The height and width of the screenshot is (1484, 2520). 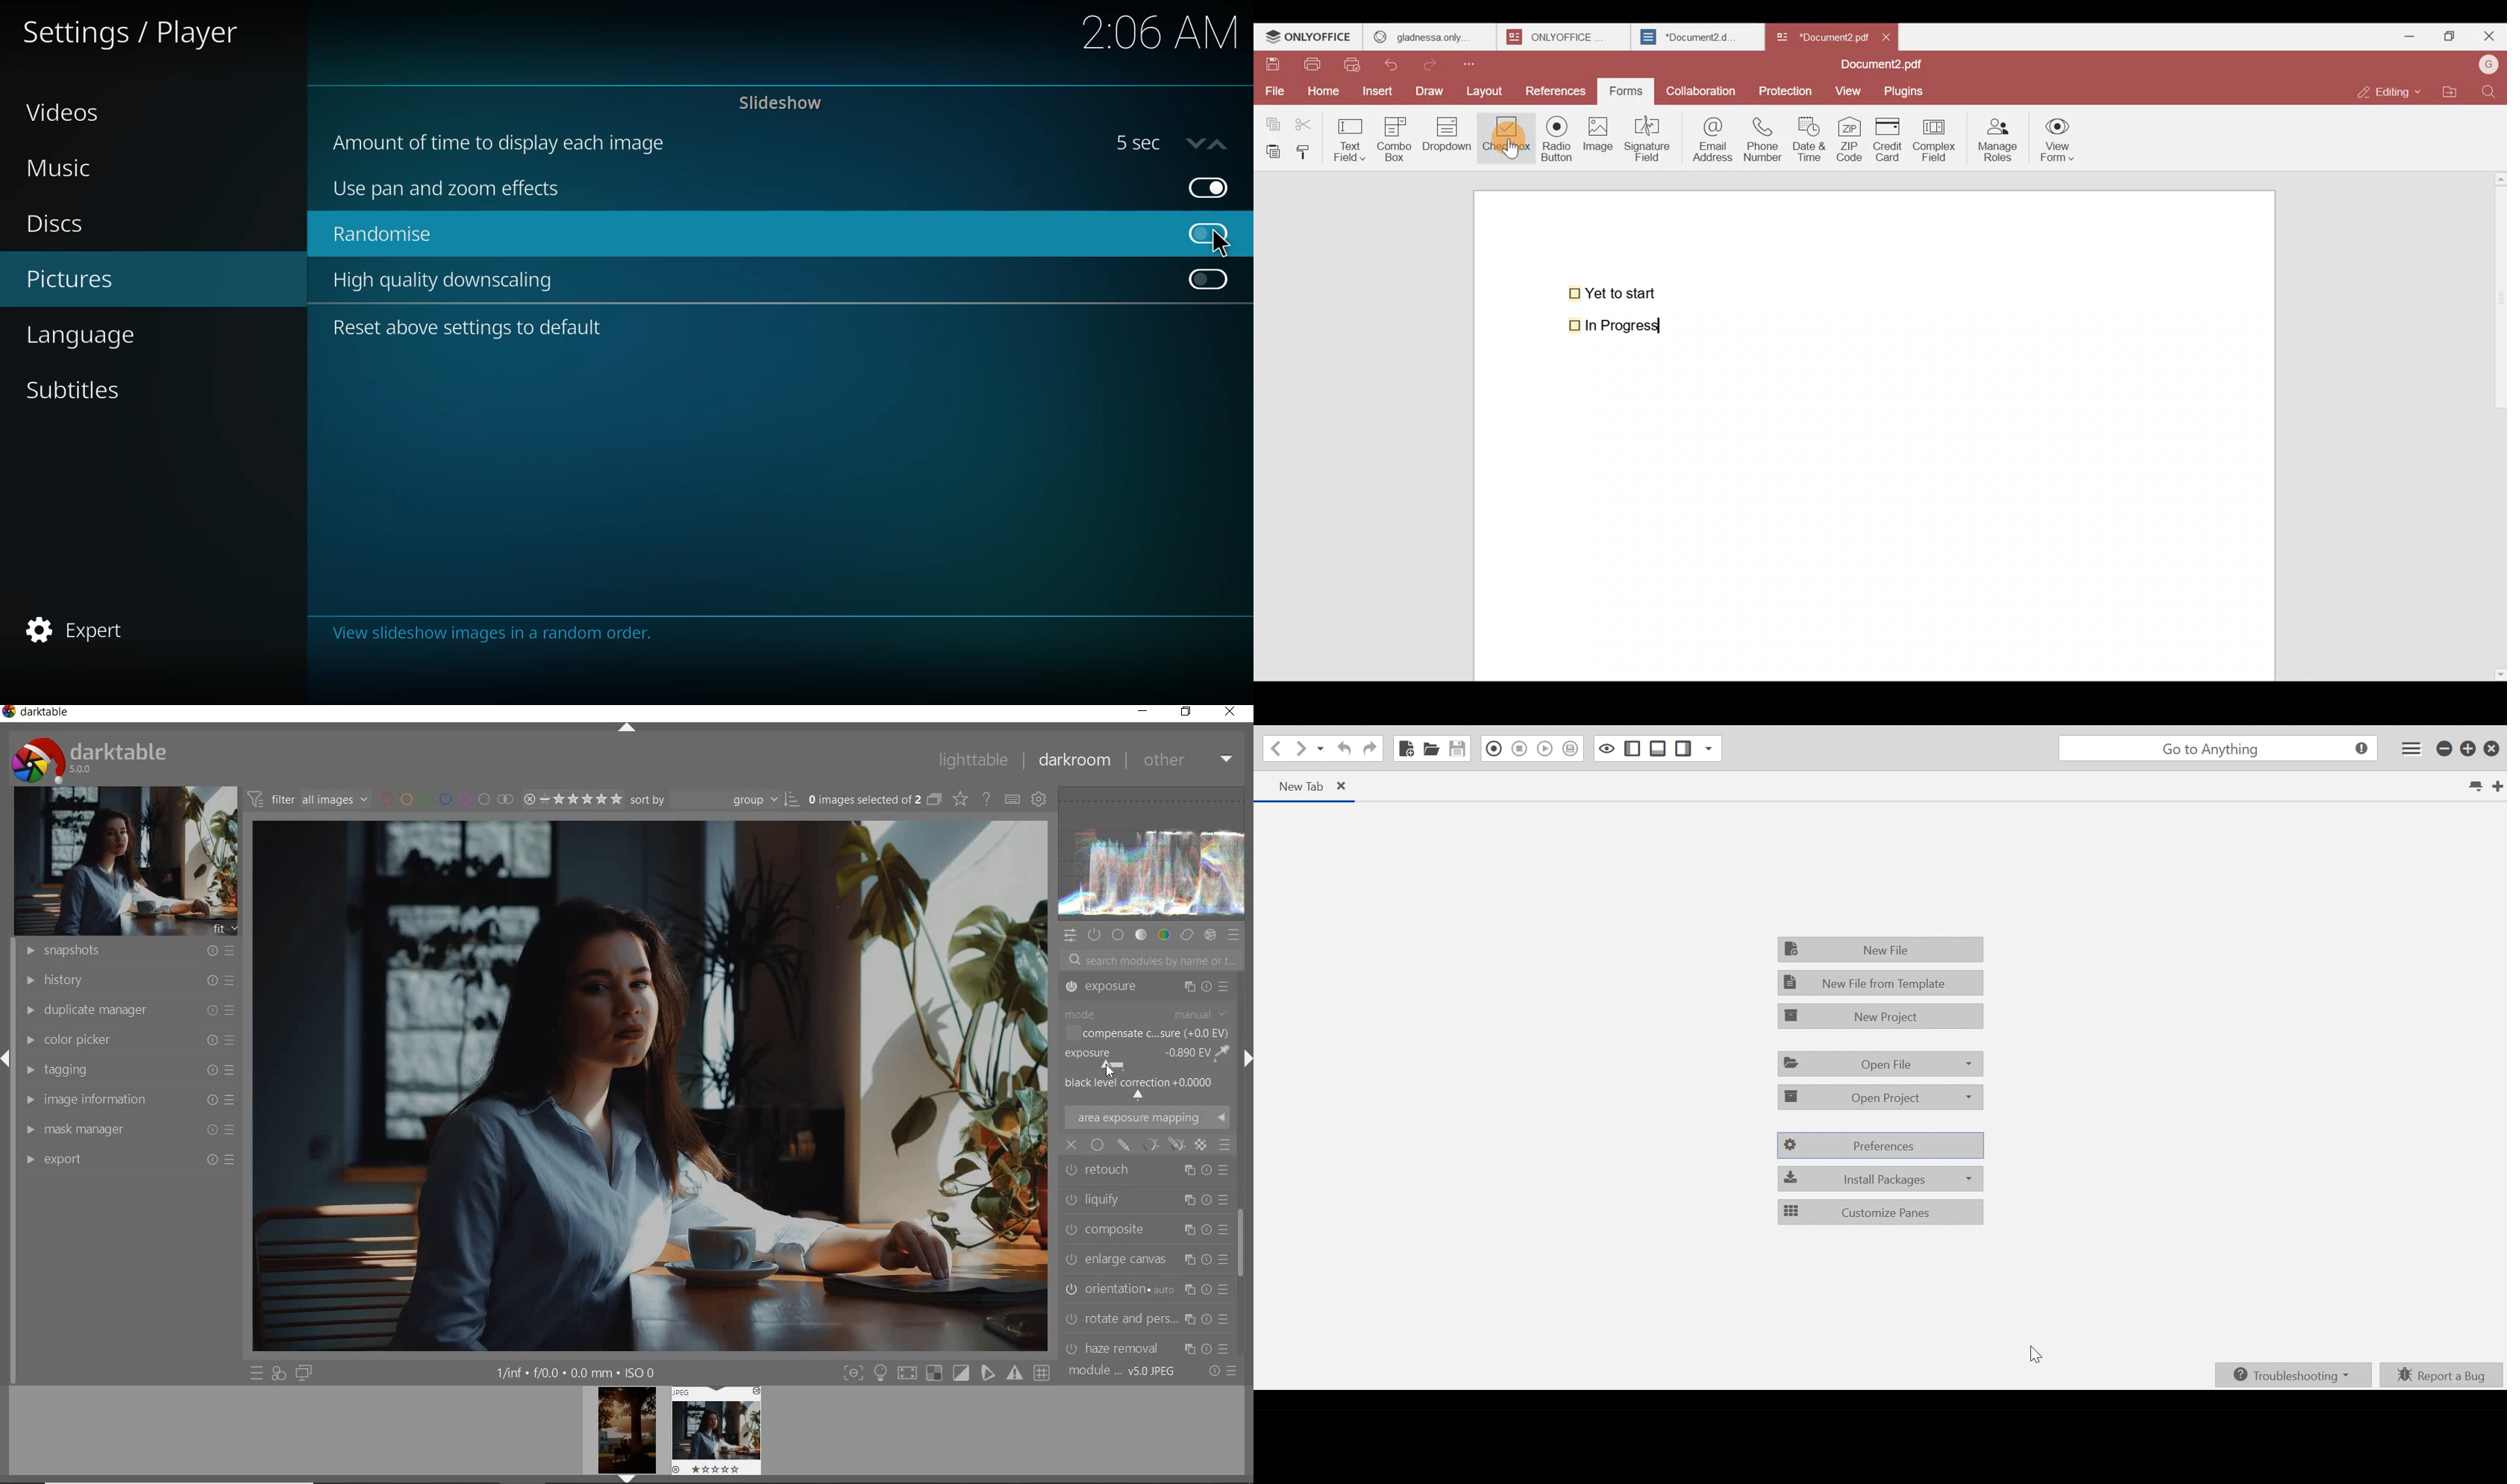 What do you see at coordinates (1507, 149) in the screenshot?
I see `Cursor` at bounding box center [1507, 149].